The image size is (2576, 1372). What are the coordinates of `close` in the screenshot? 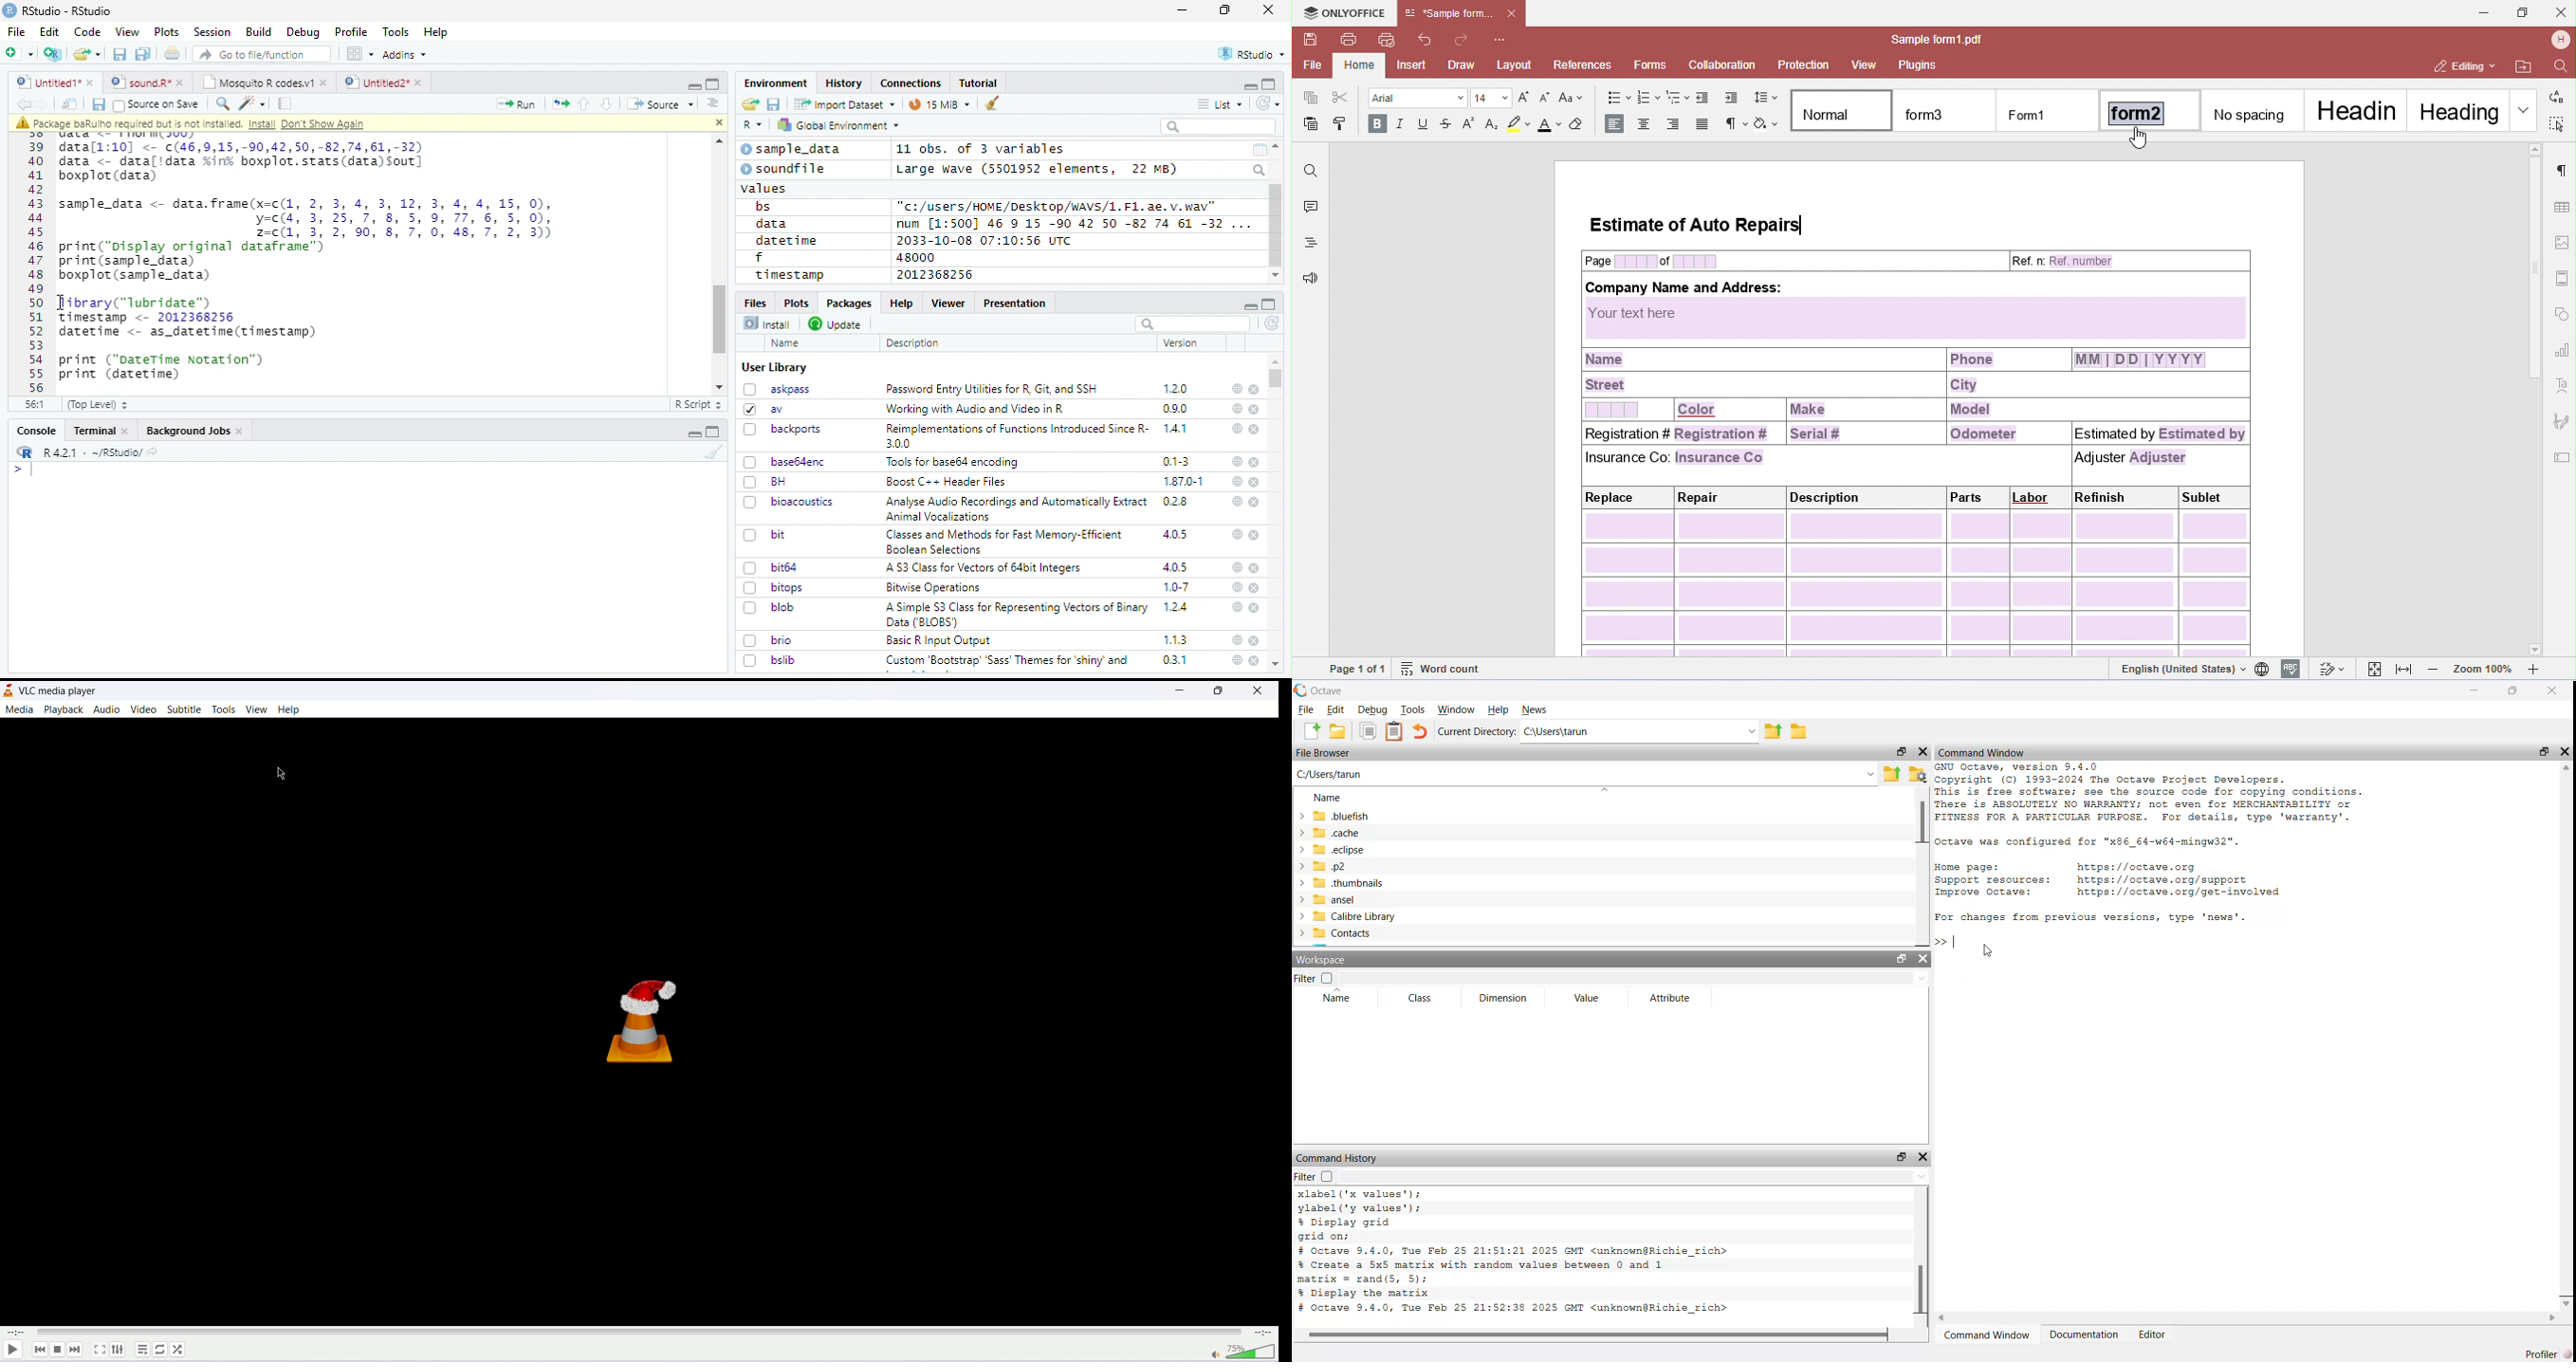 It's located at (1268, 9).